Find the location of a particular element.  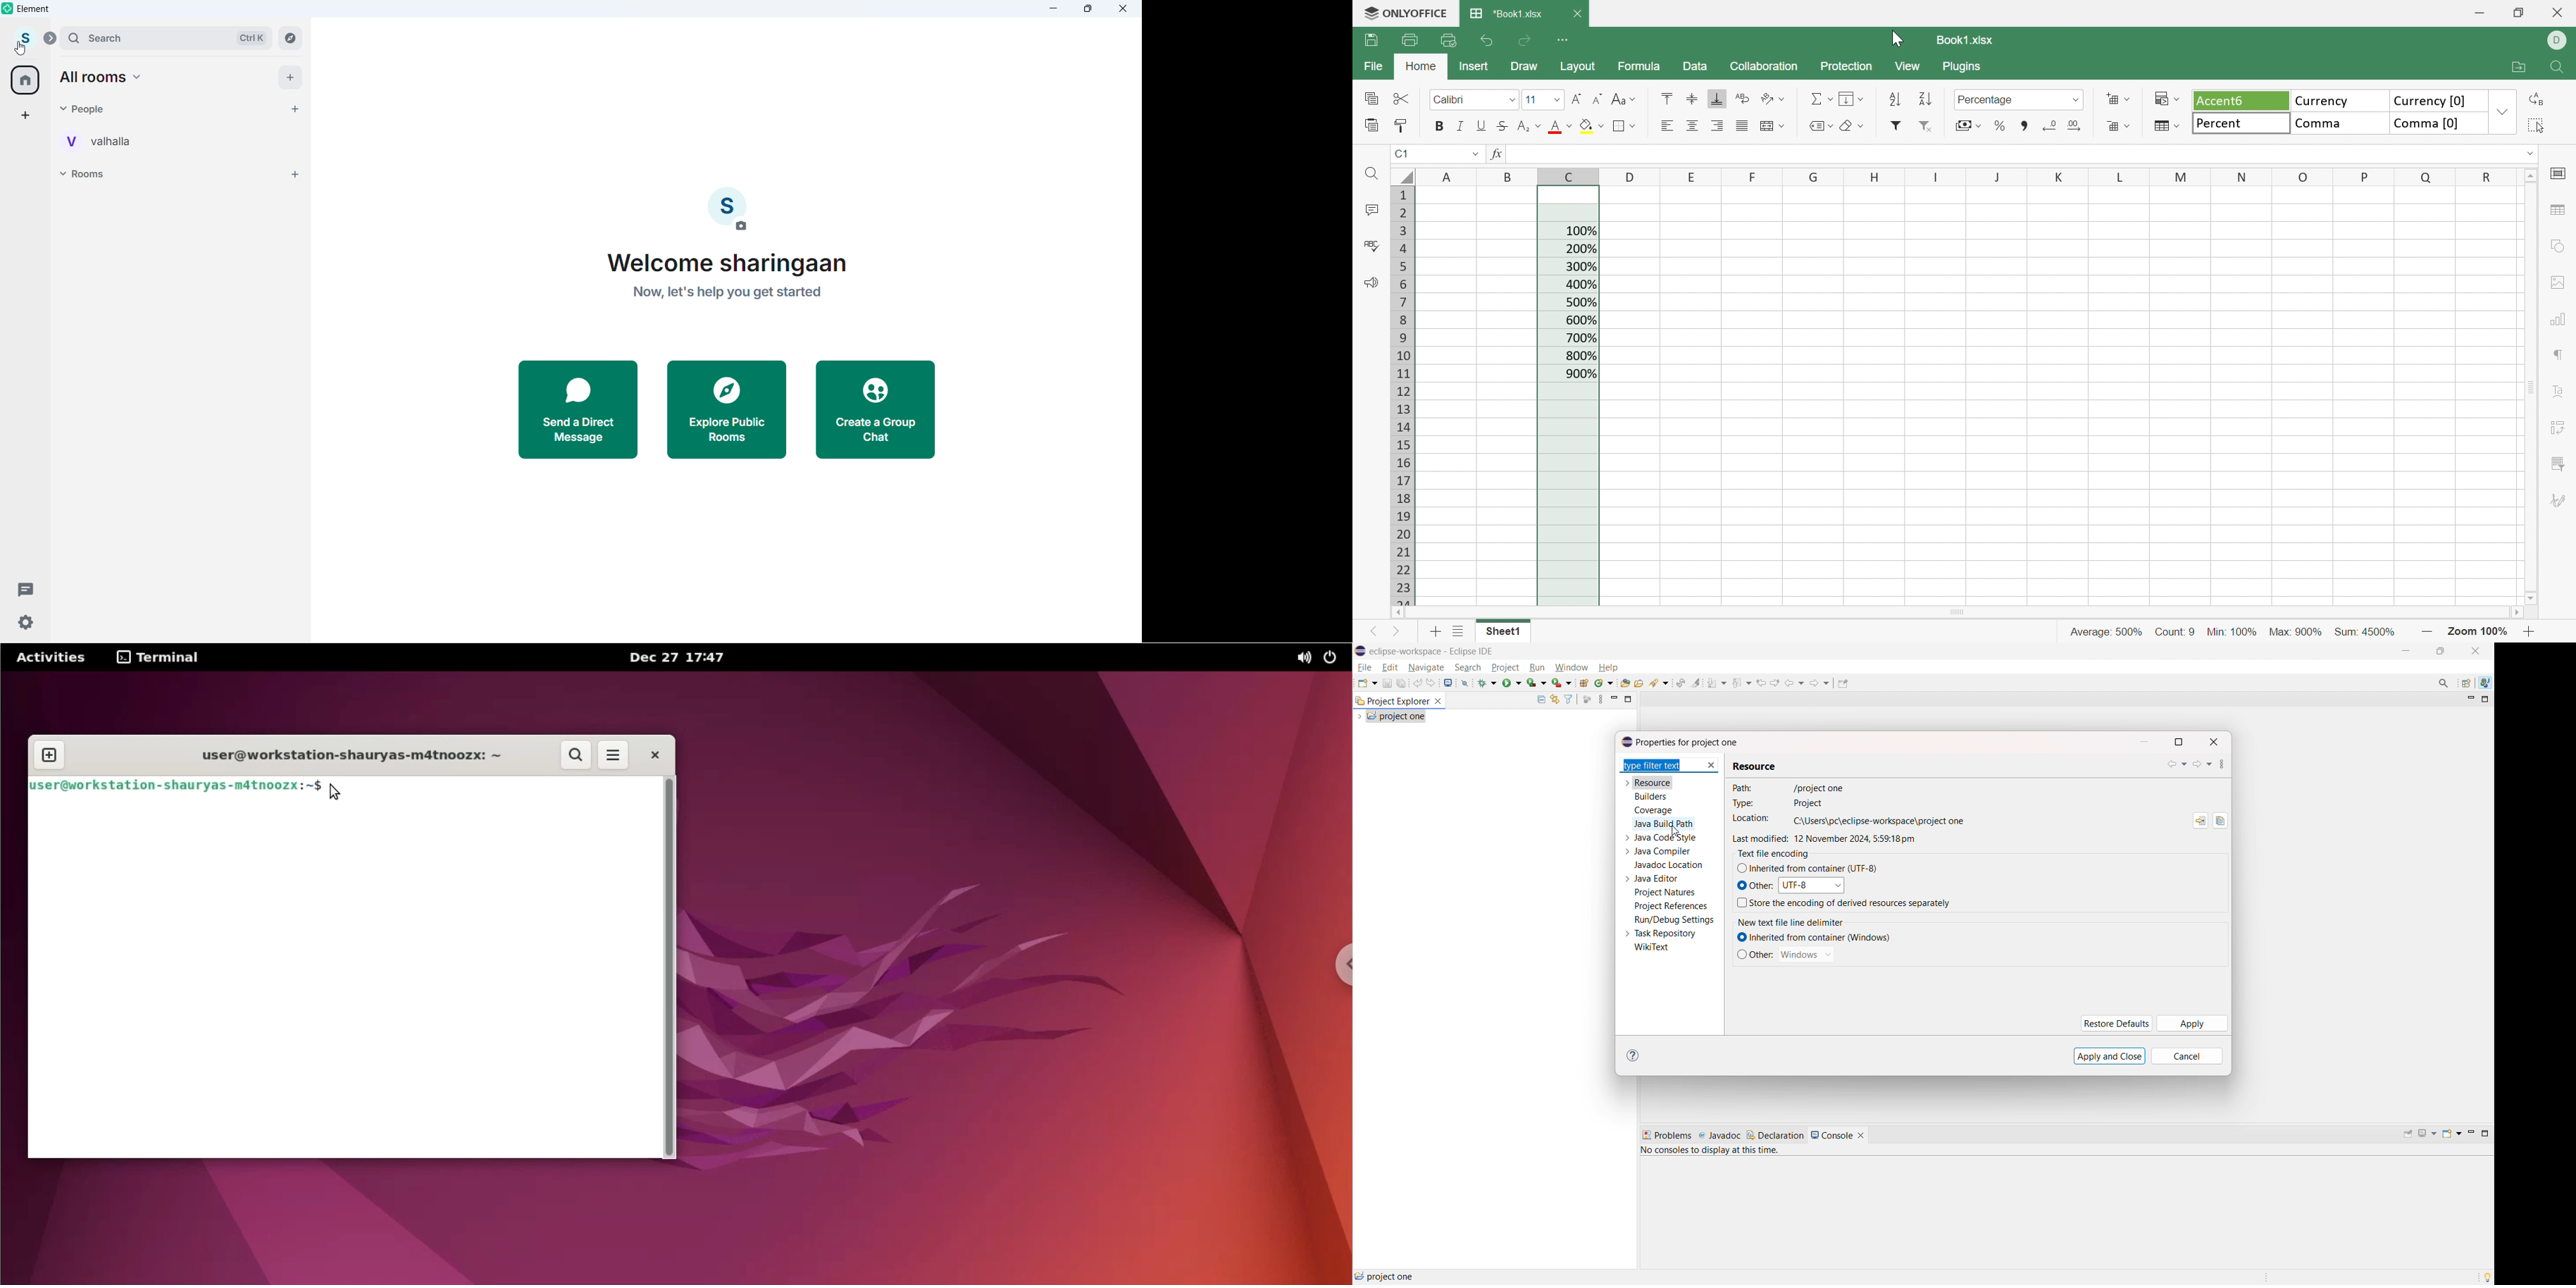

Align Left is located at coordinates (1665, 125).